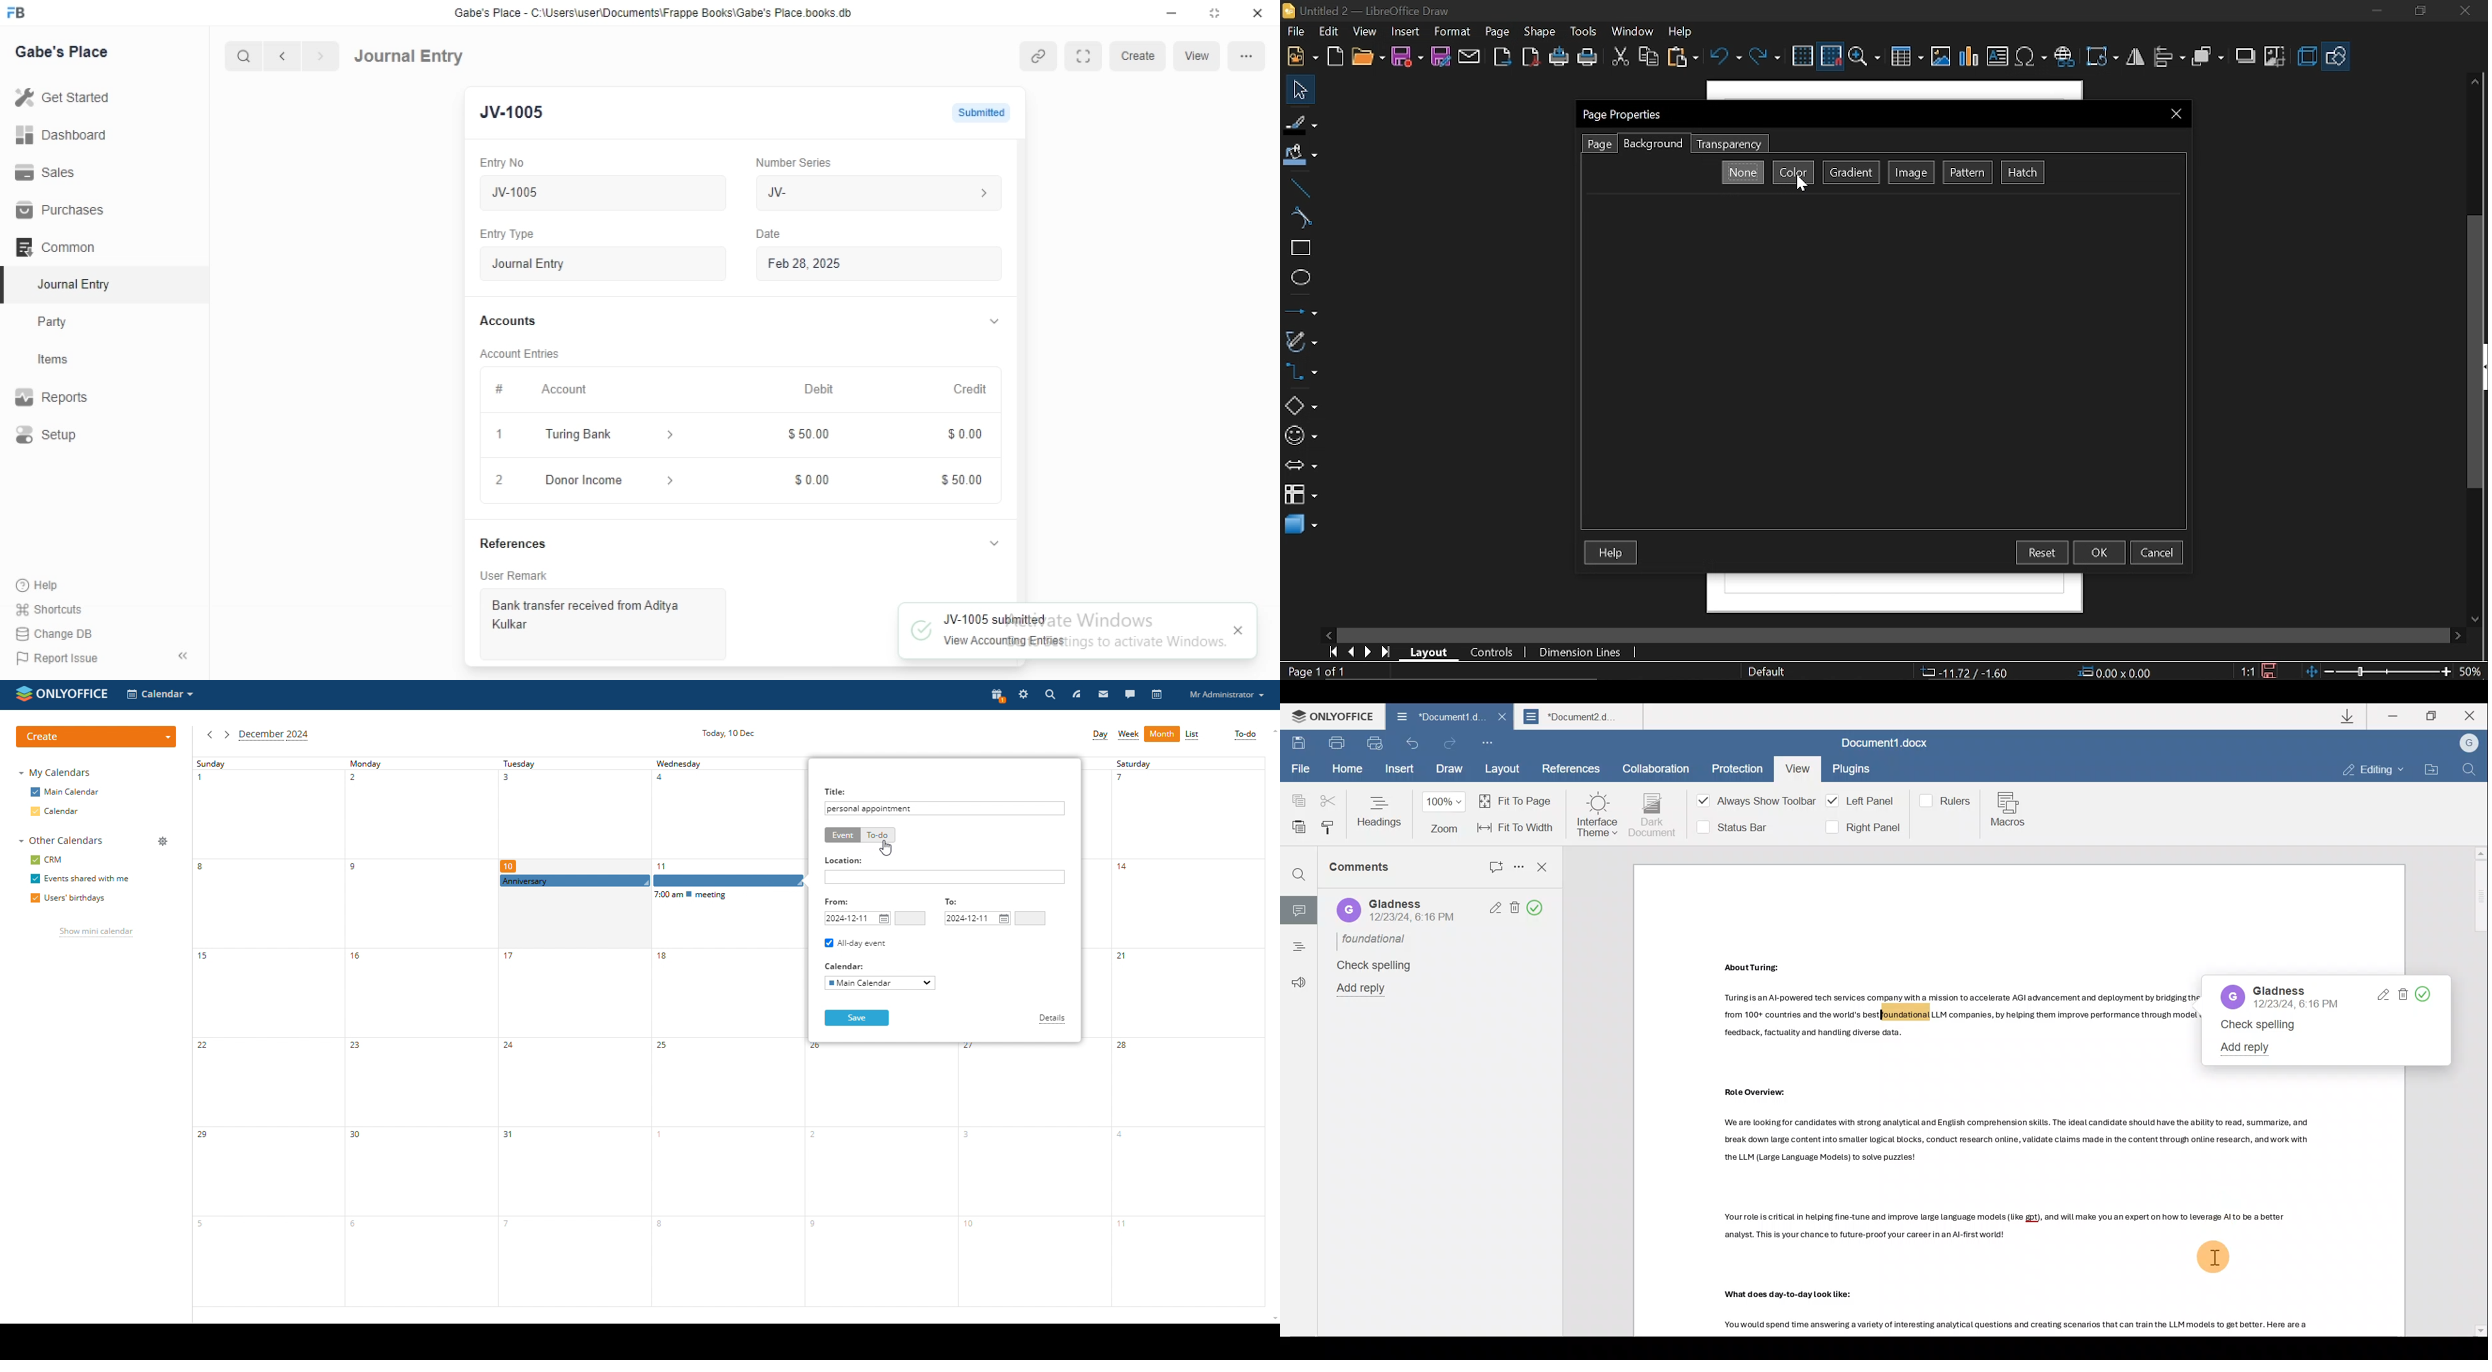 The image size is (2492, 1372). Describe the element at coordinates (606, 436) in the screenshot. I see `turing bank` at that location.